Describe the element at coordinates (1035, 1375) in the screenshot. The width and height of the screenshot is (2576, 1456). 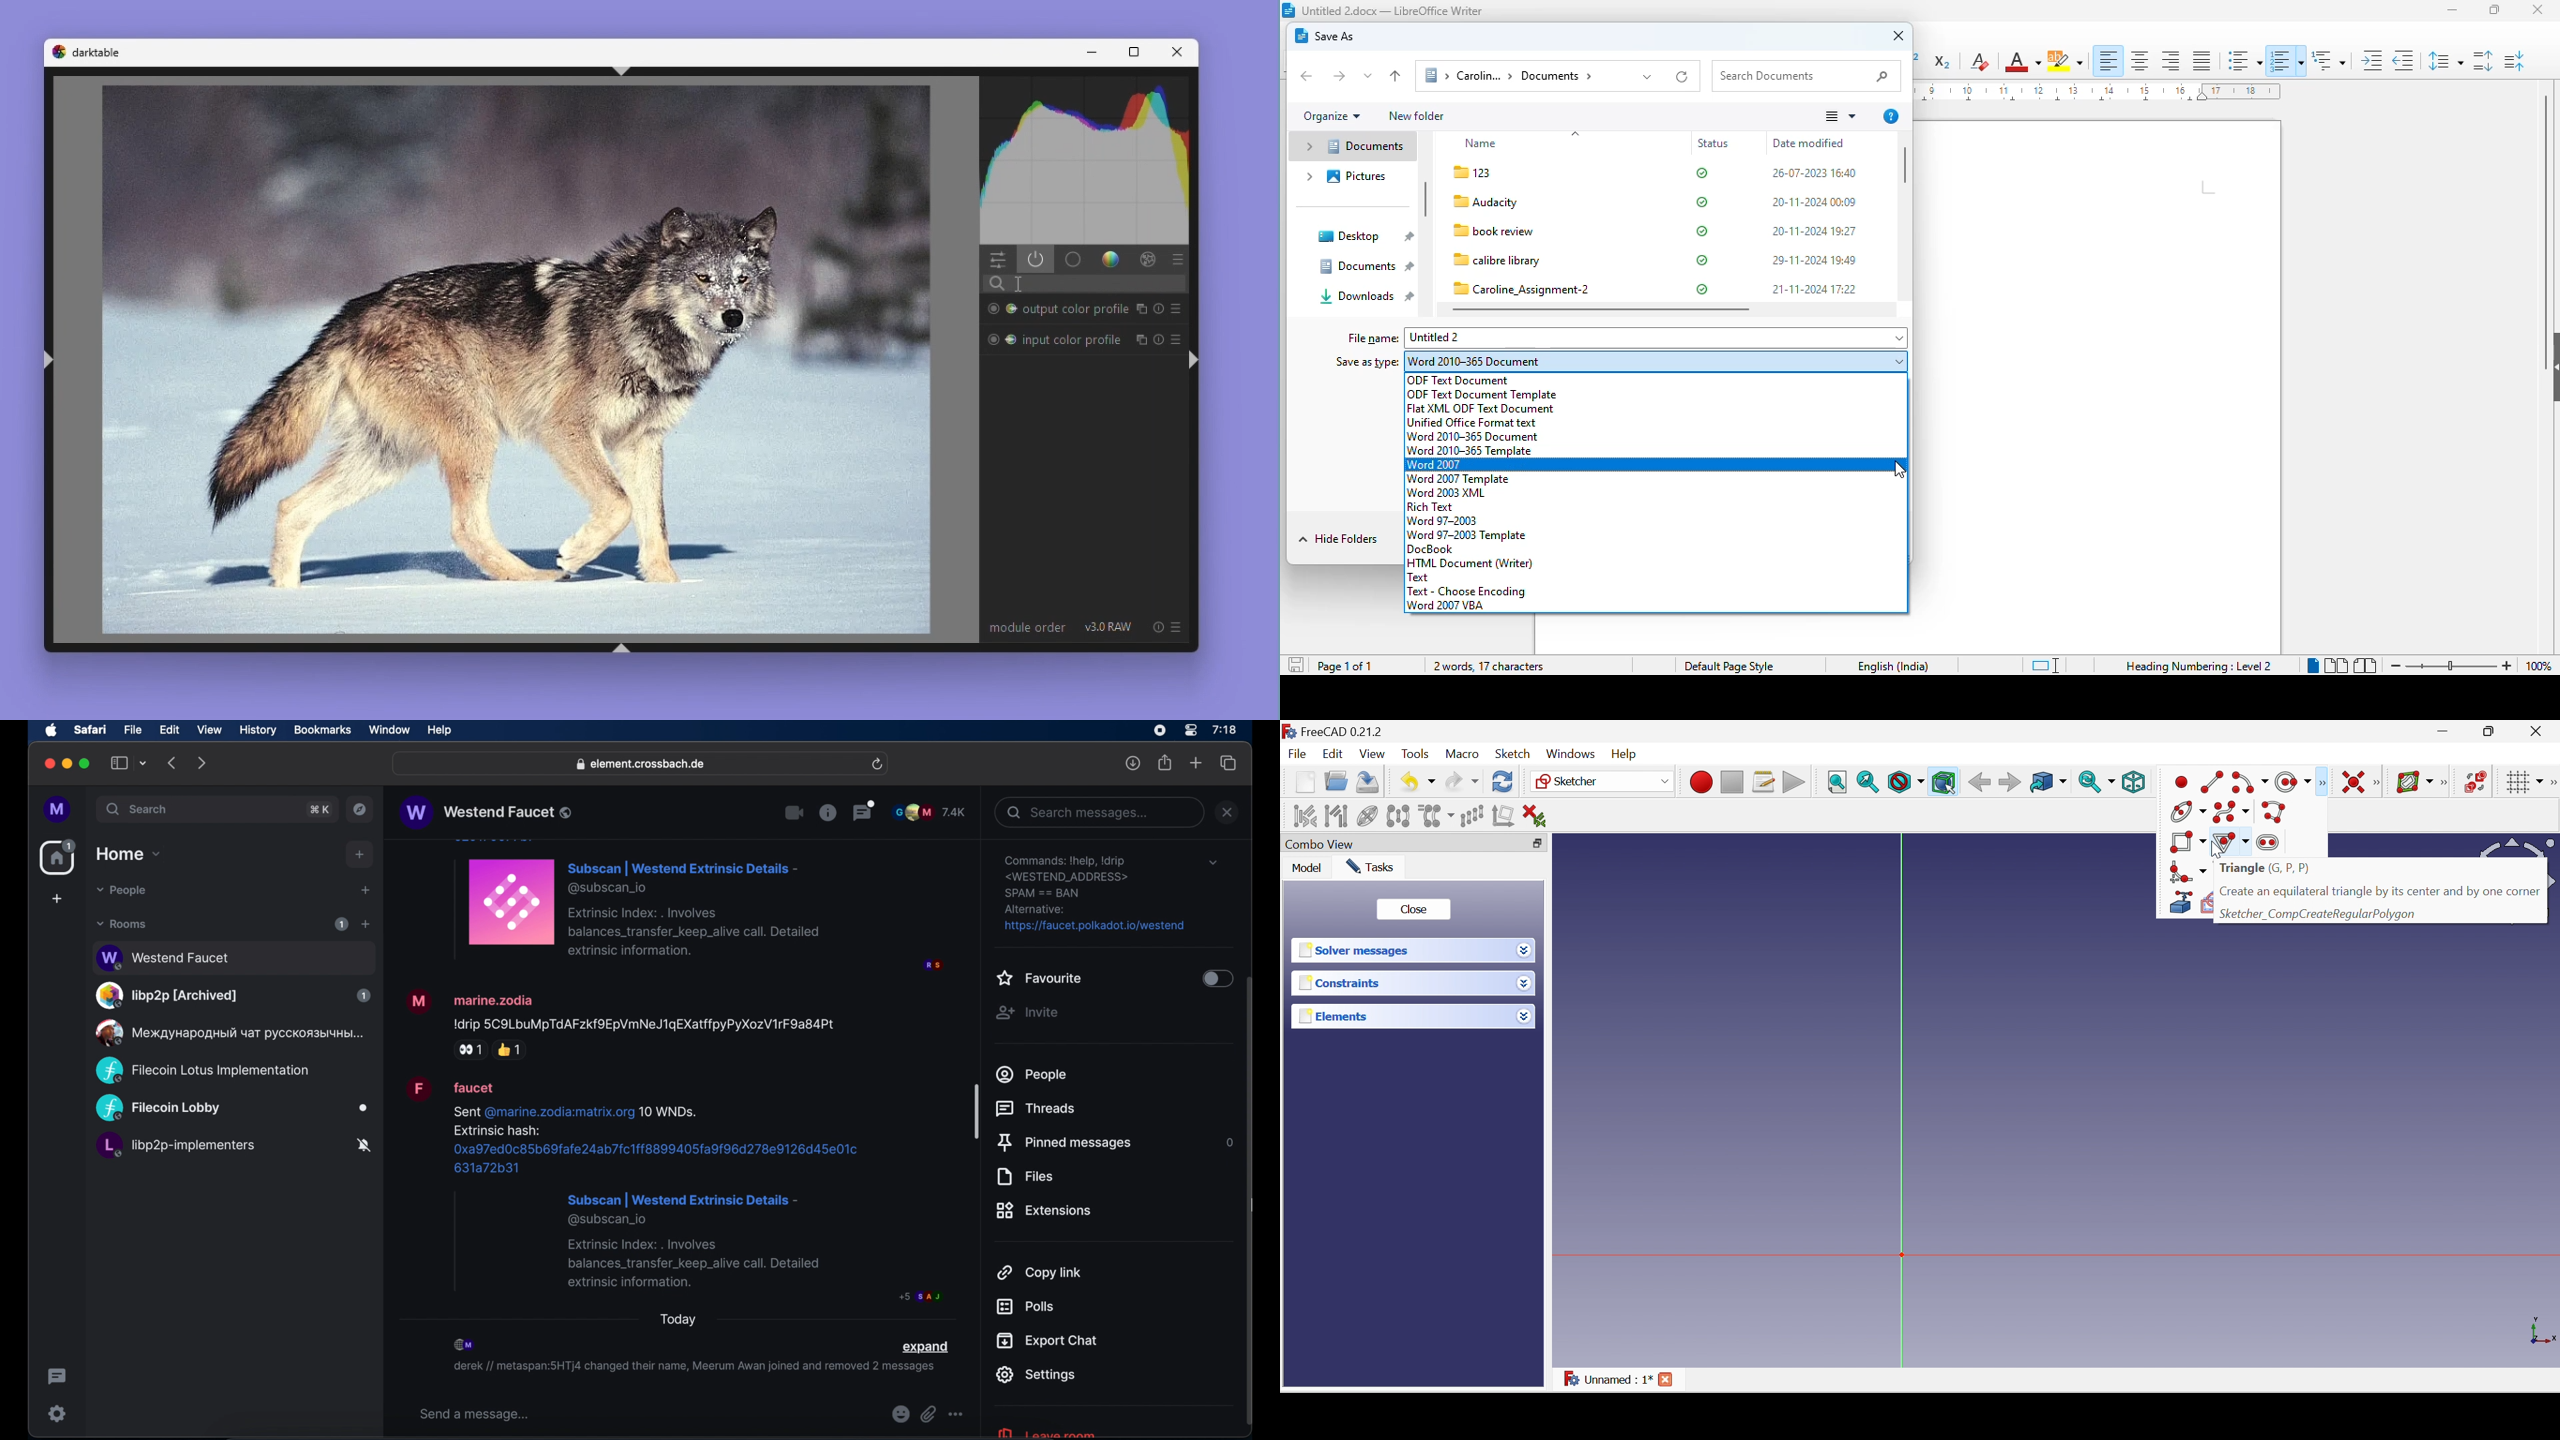
I see `settings` at that location.